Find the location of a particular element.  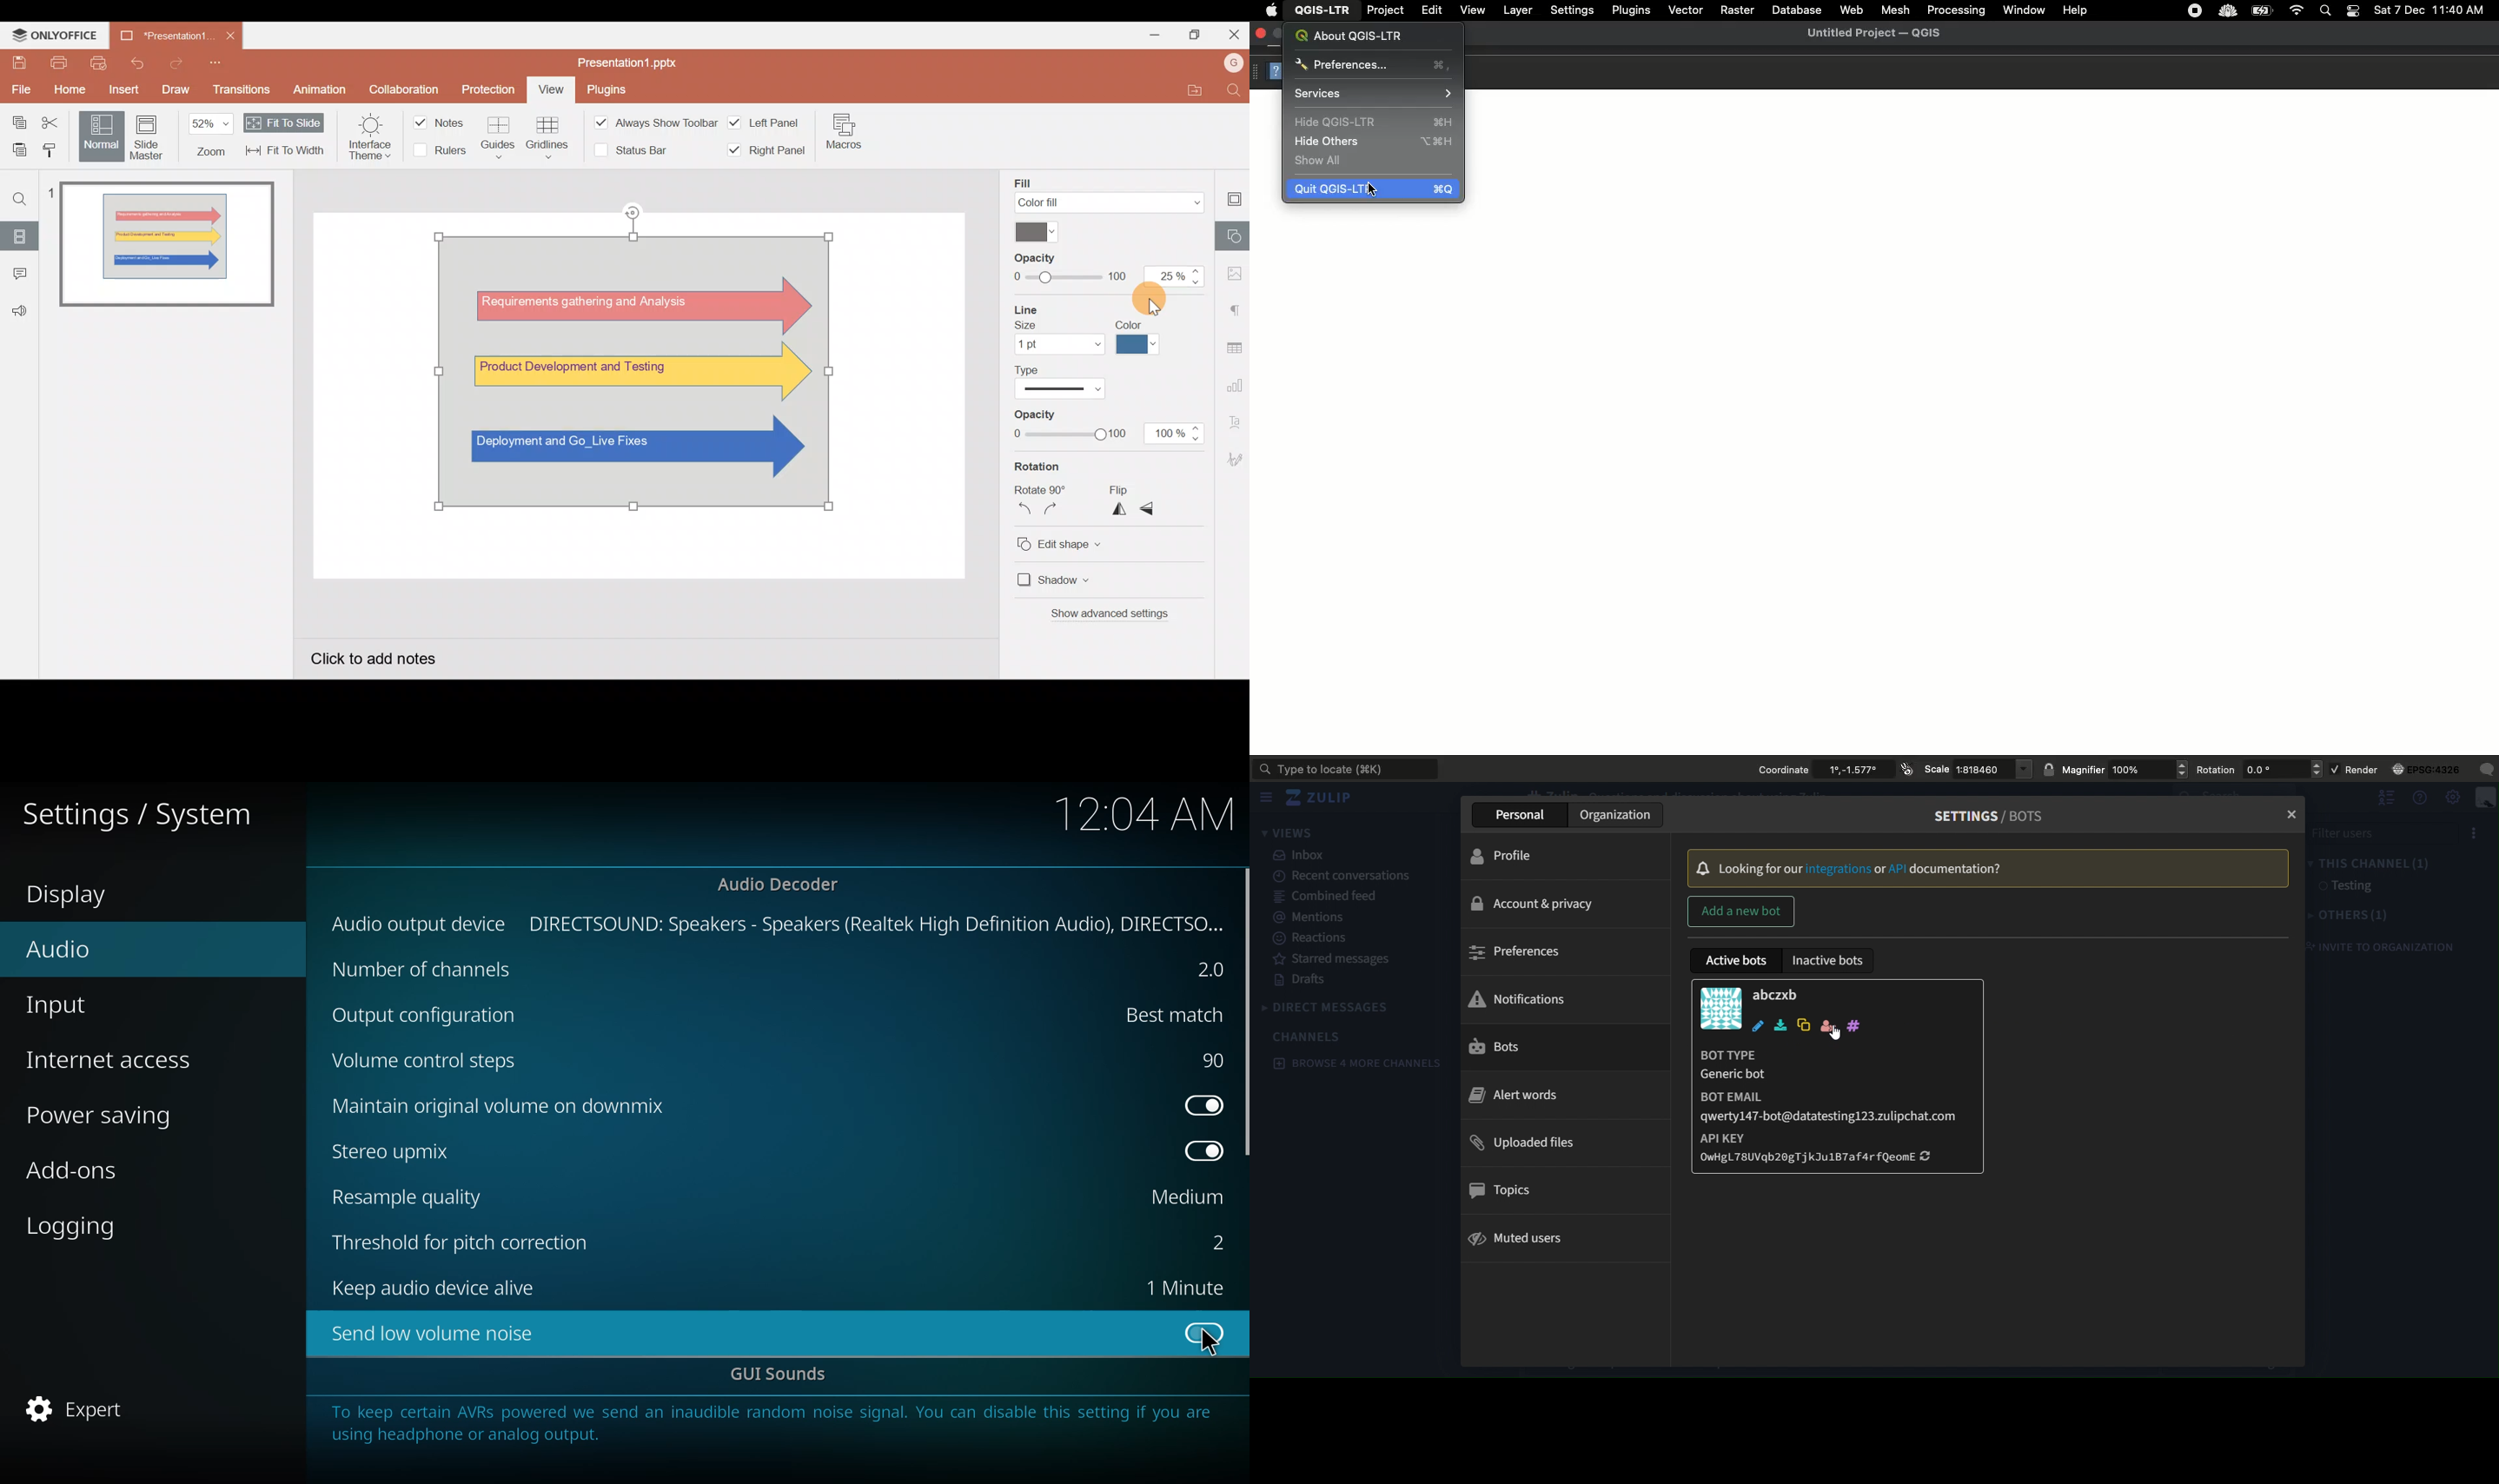

Print file is located at coordinates (55, 63).